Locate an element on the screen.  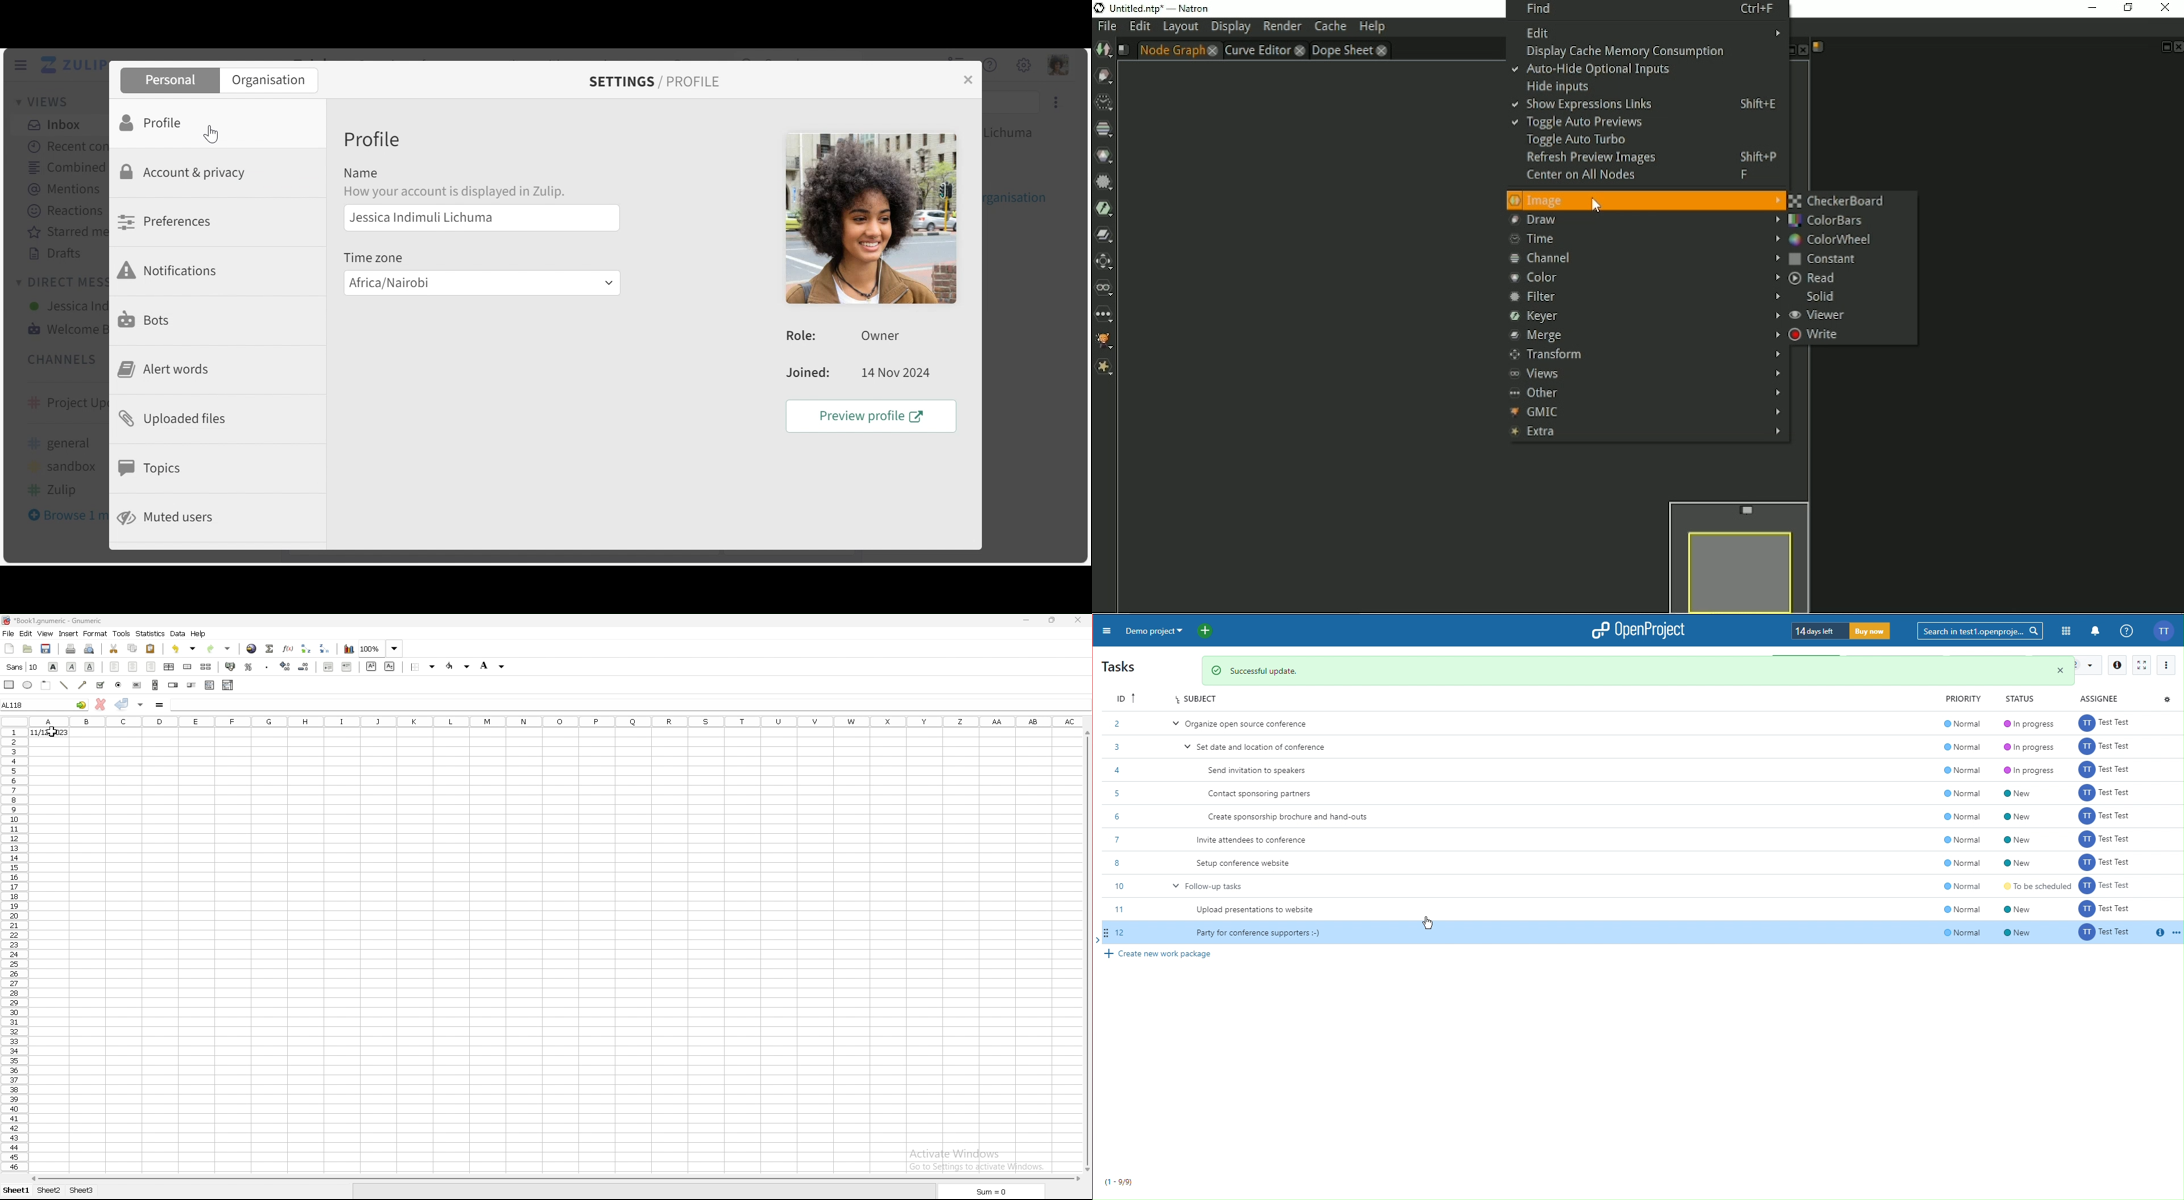
print is located at coordinates (71, 649).